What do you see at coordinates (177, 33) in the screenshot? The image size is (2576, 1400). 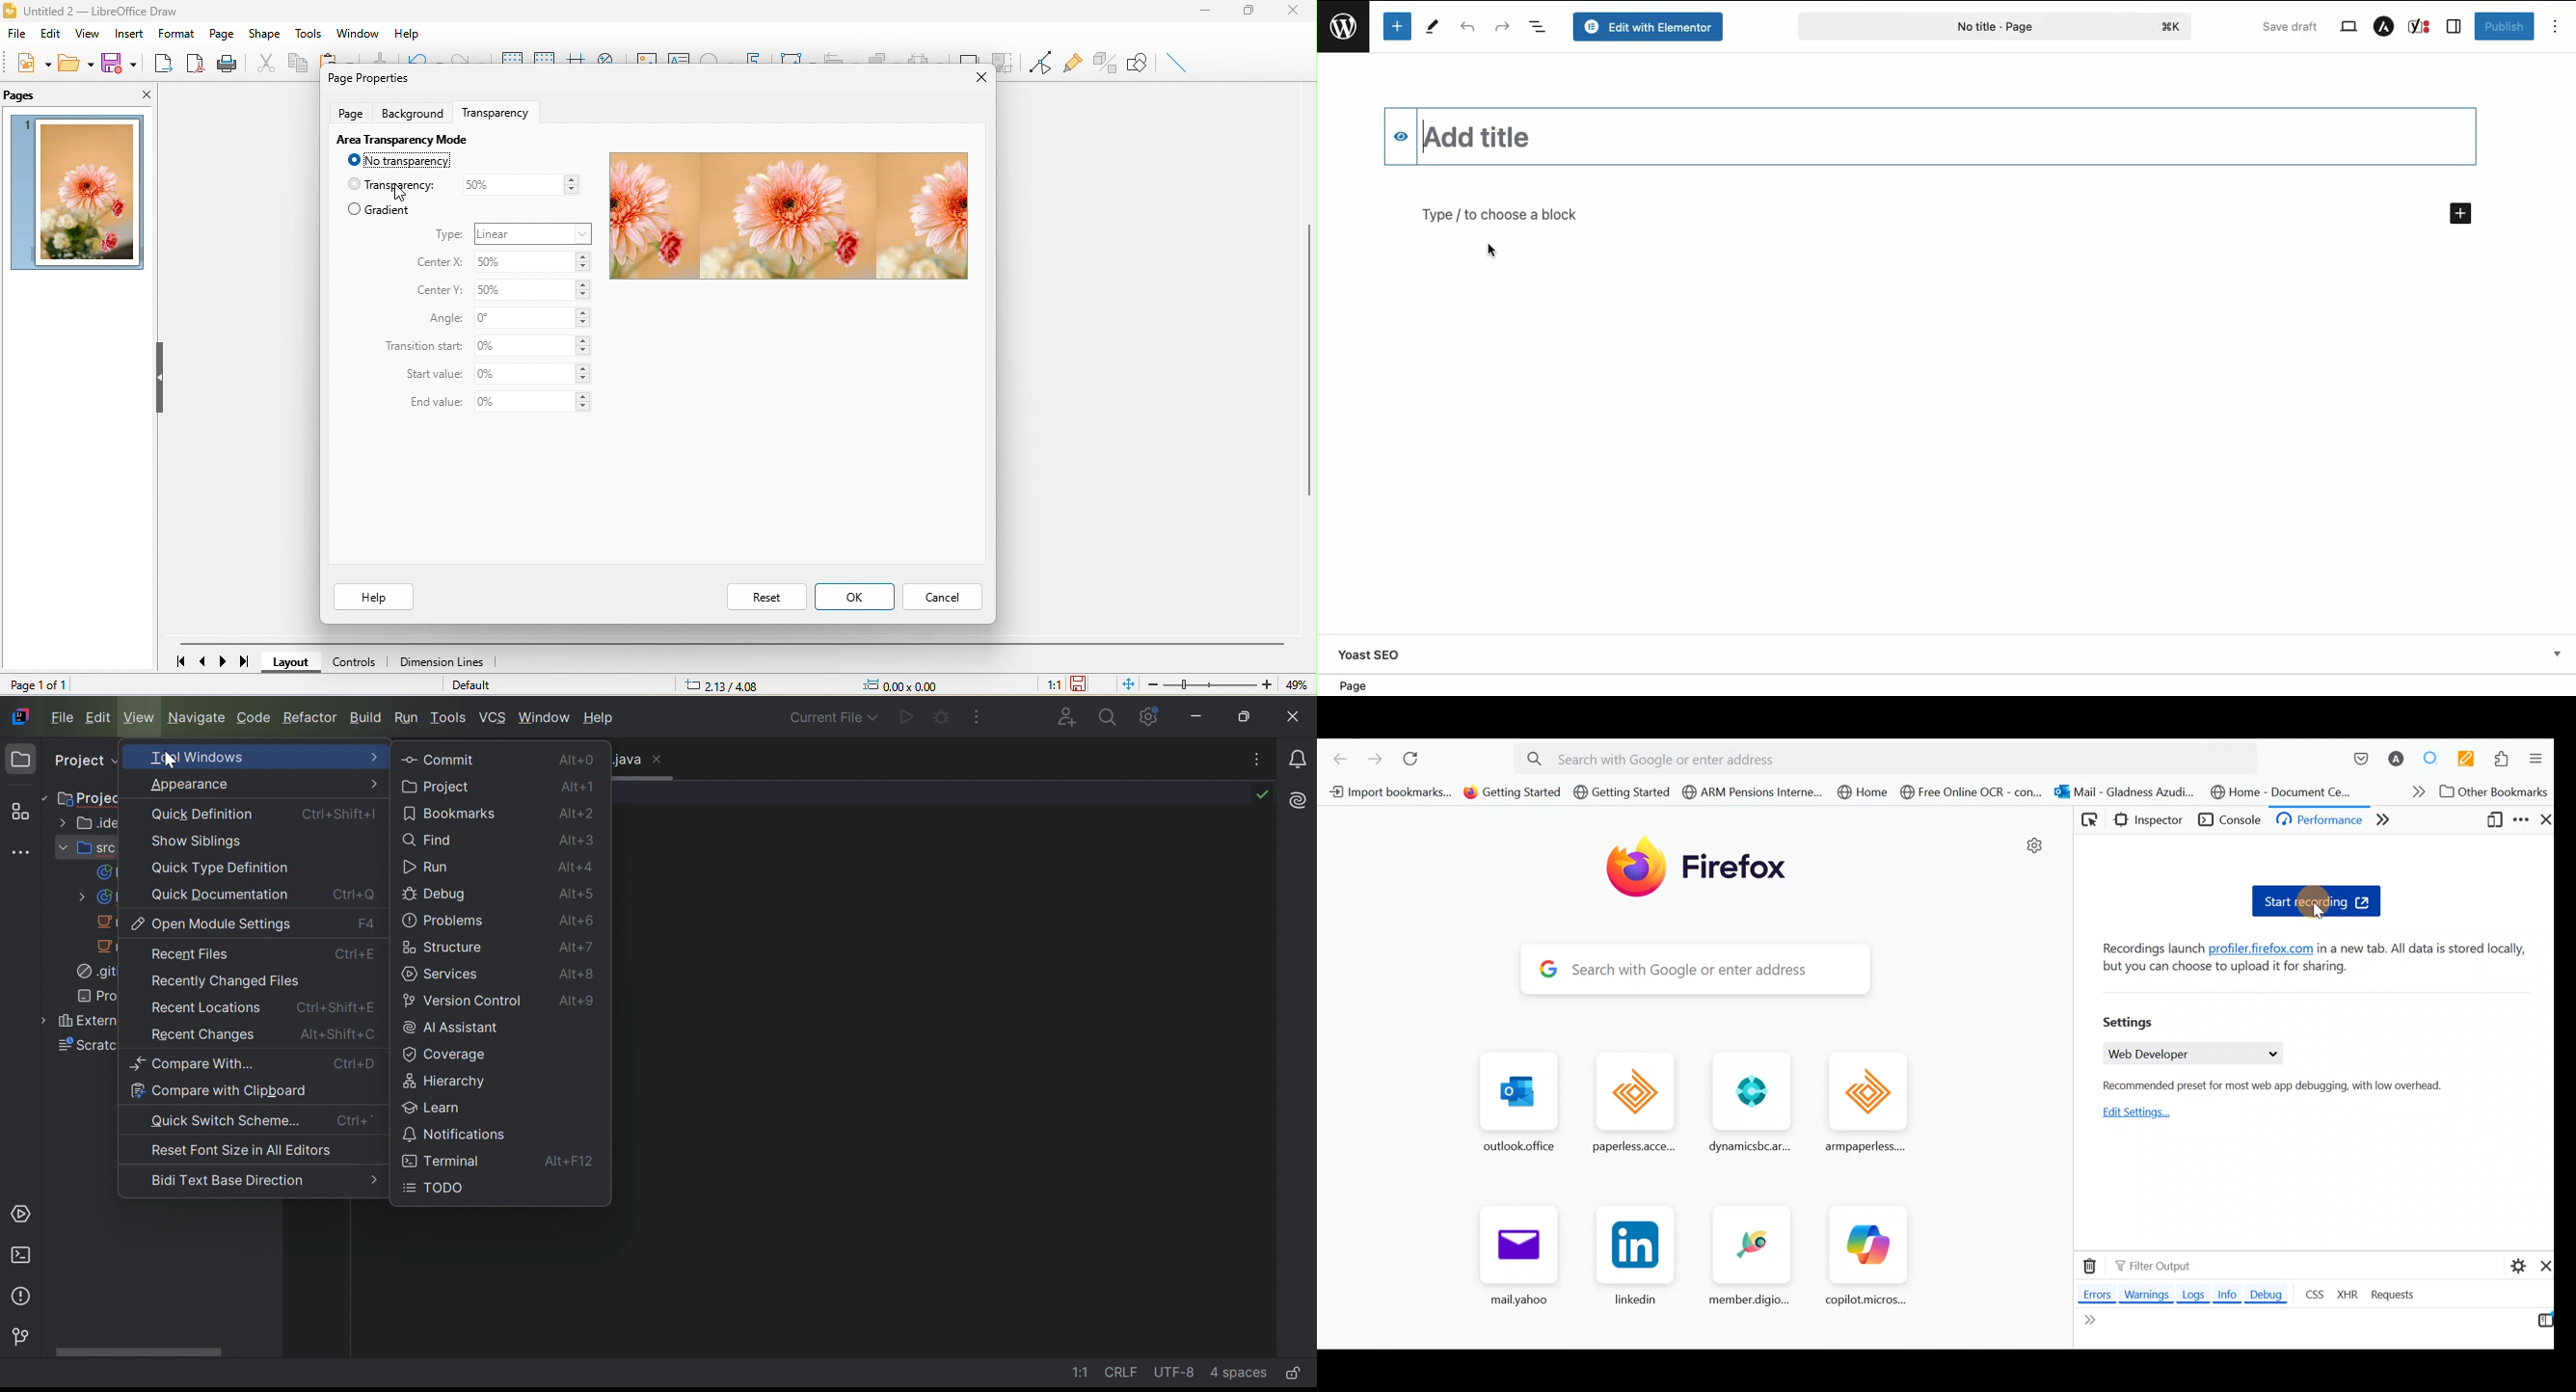 I see `format` at bounding box center [177, 33].